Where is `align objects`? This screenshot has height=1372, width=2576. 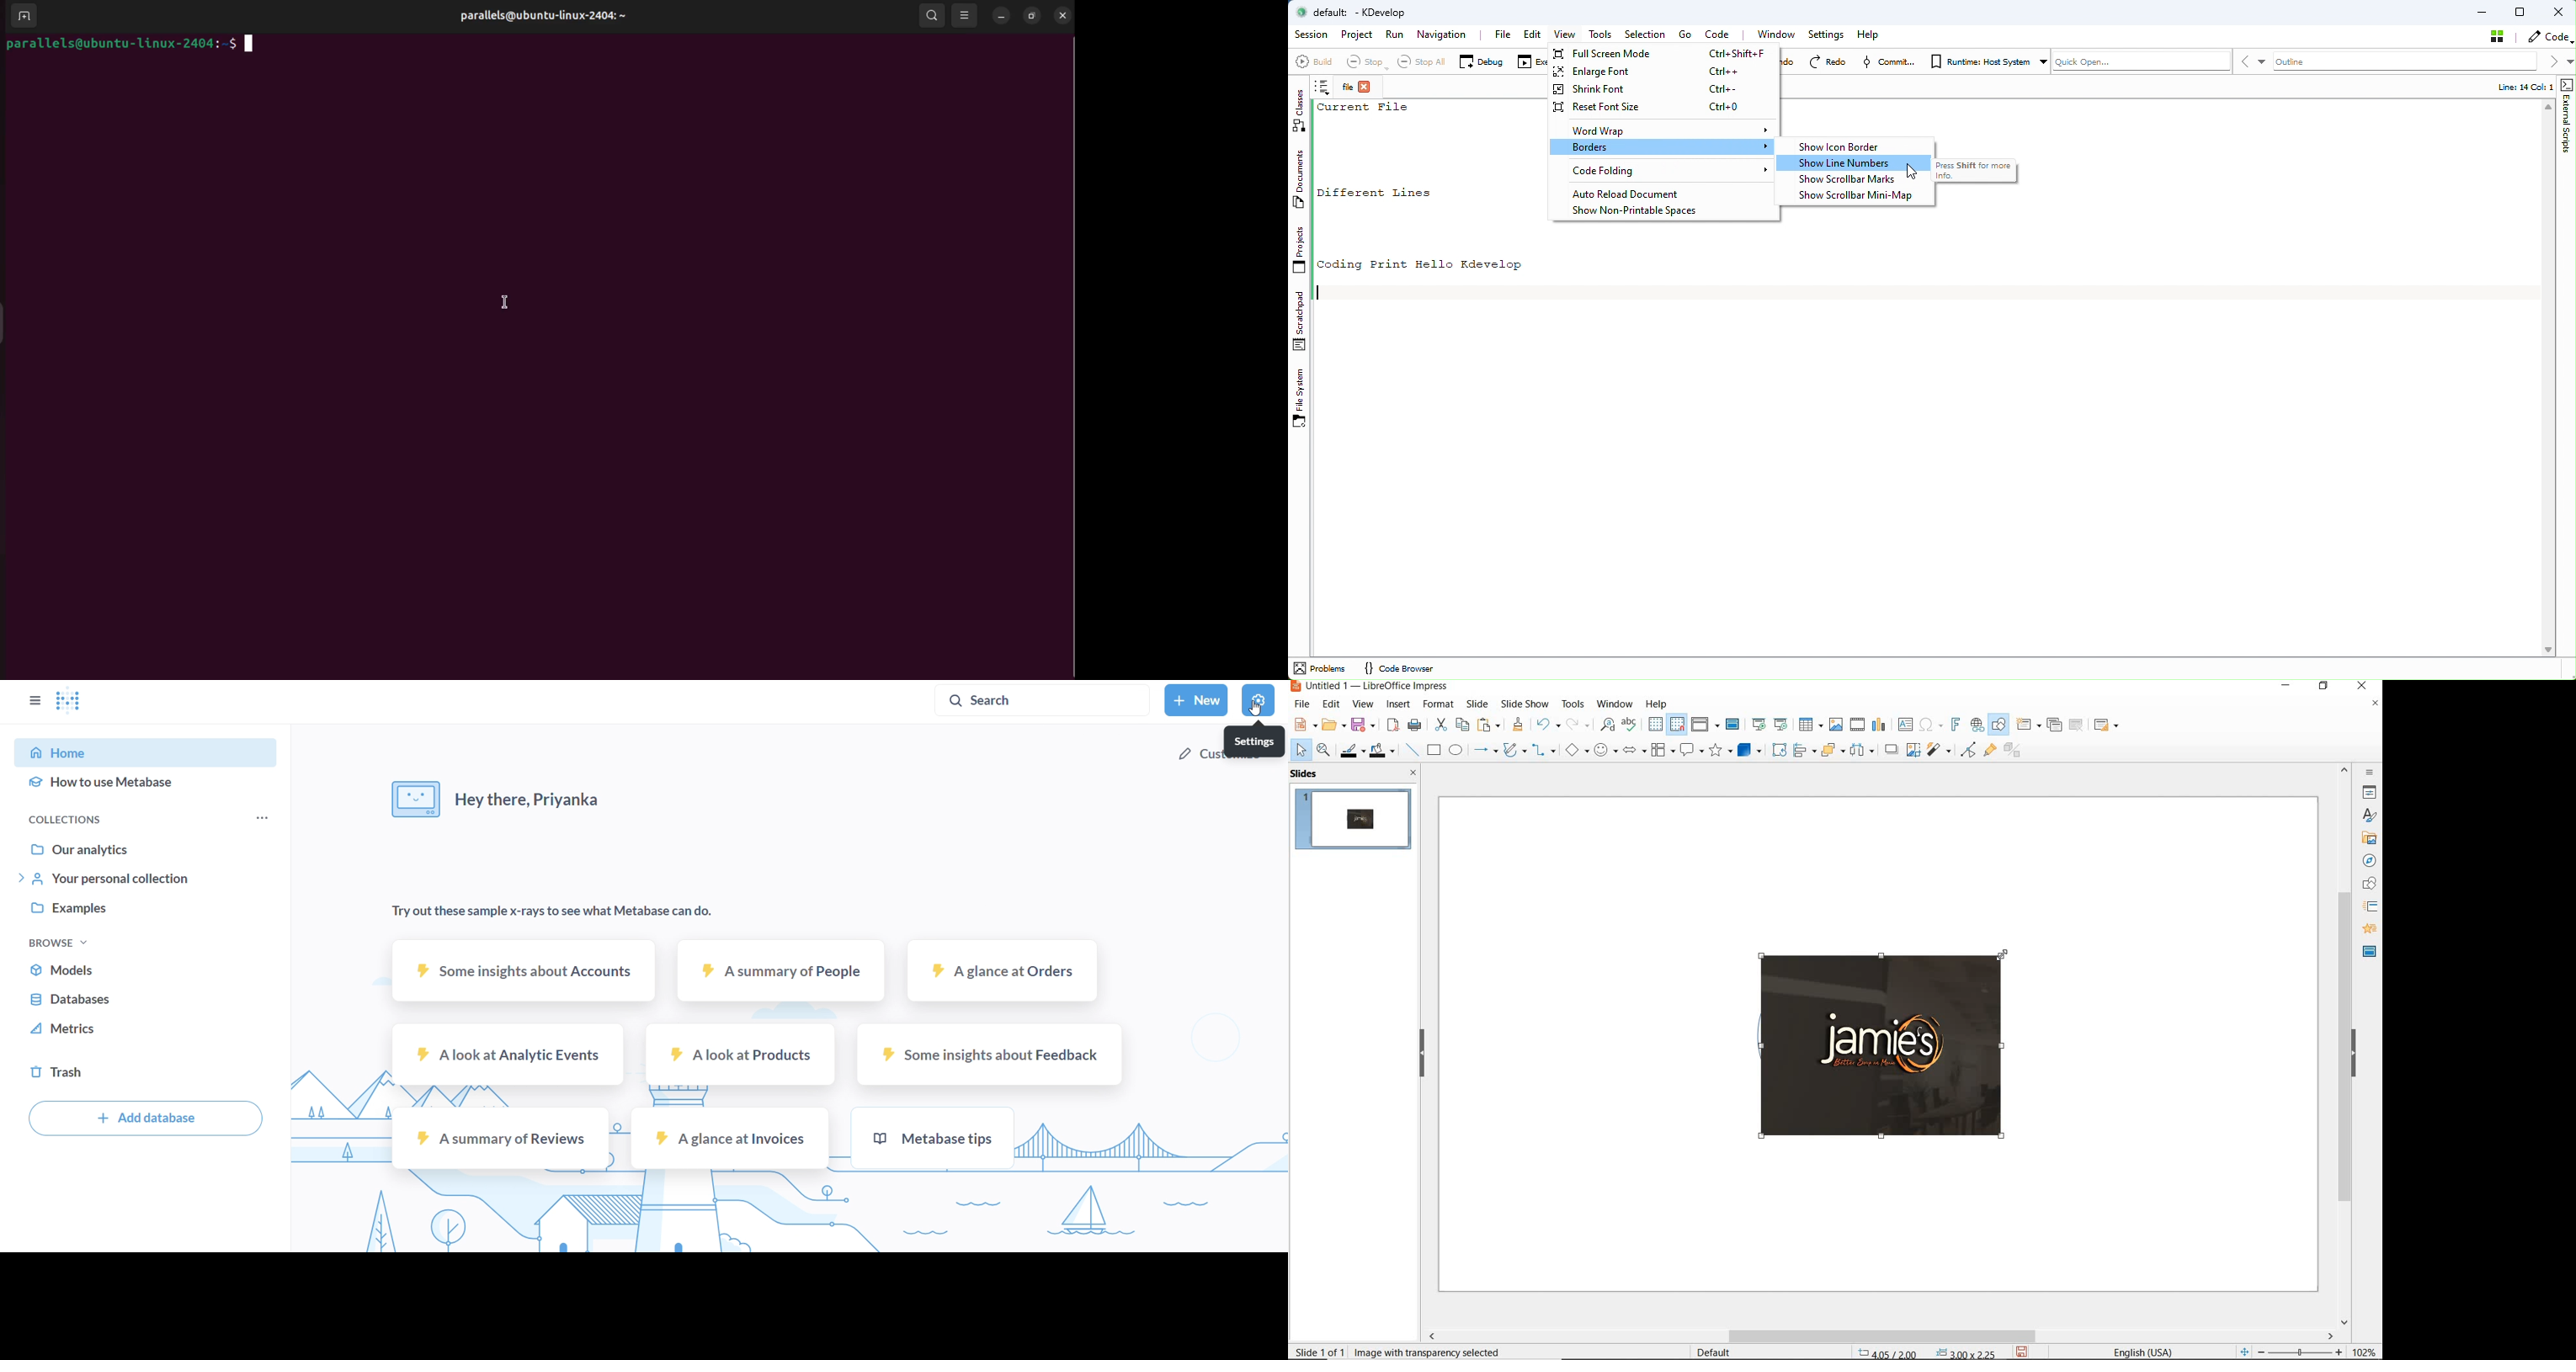
align objects is located at coordinates (1801, 749).